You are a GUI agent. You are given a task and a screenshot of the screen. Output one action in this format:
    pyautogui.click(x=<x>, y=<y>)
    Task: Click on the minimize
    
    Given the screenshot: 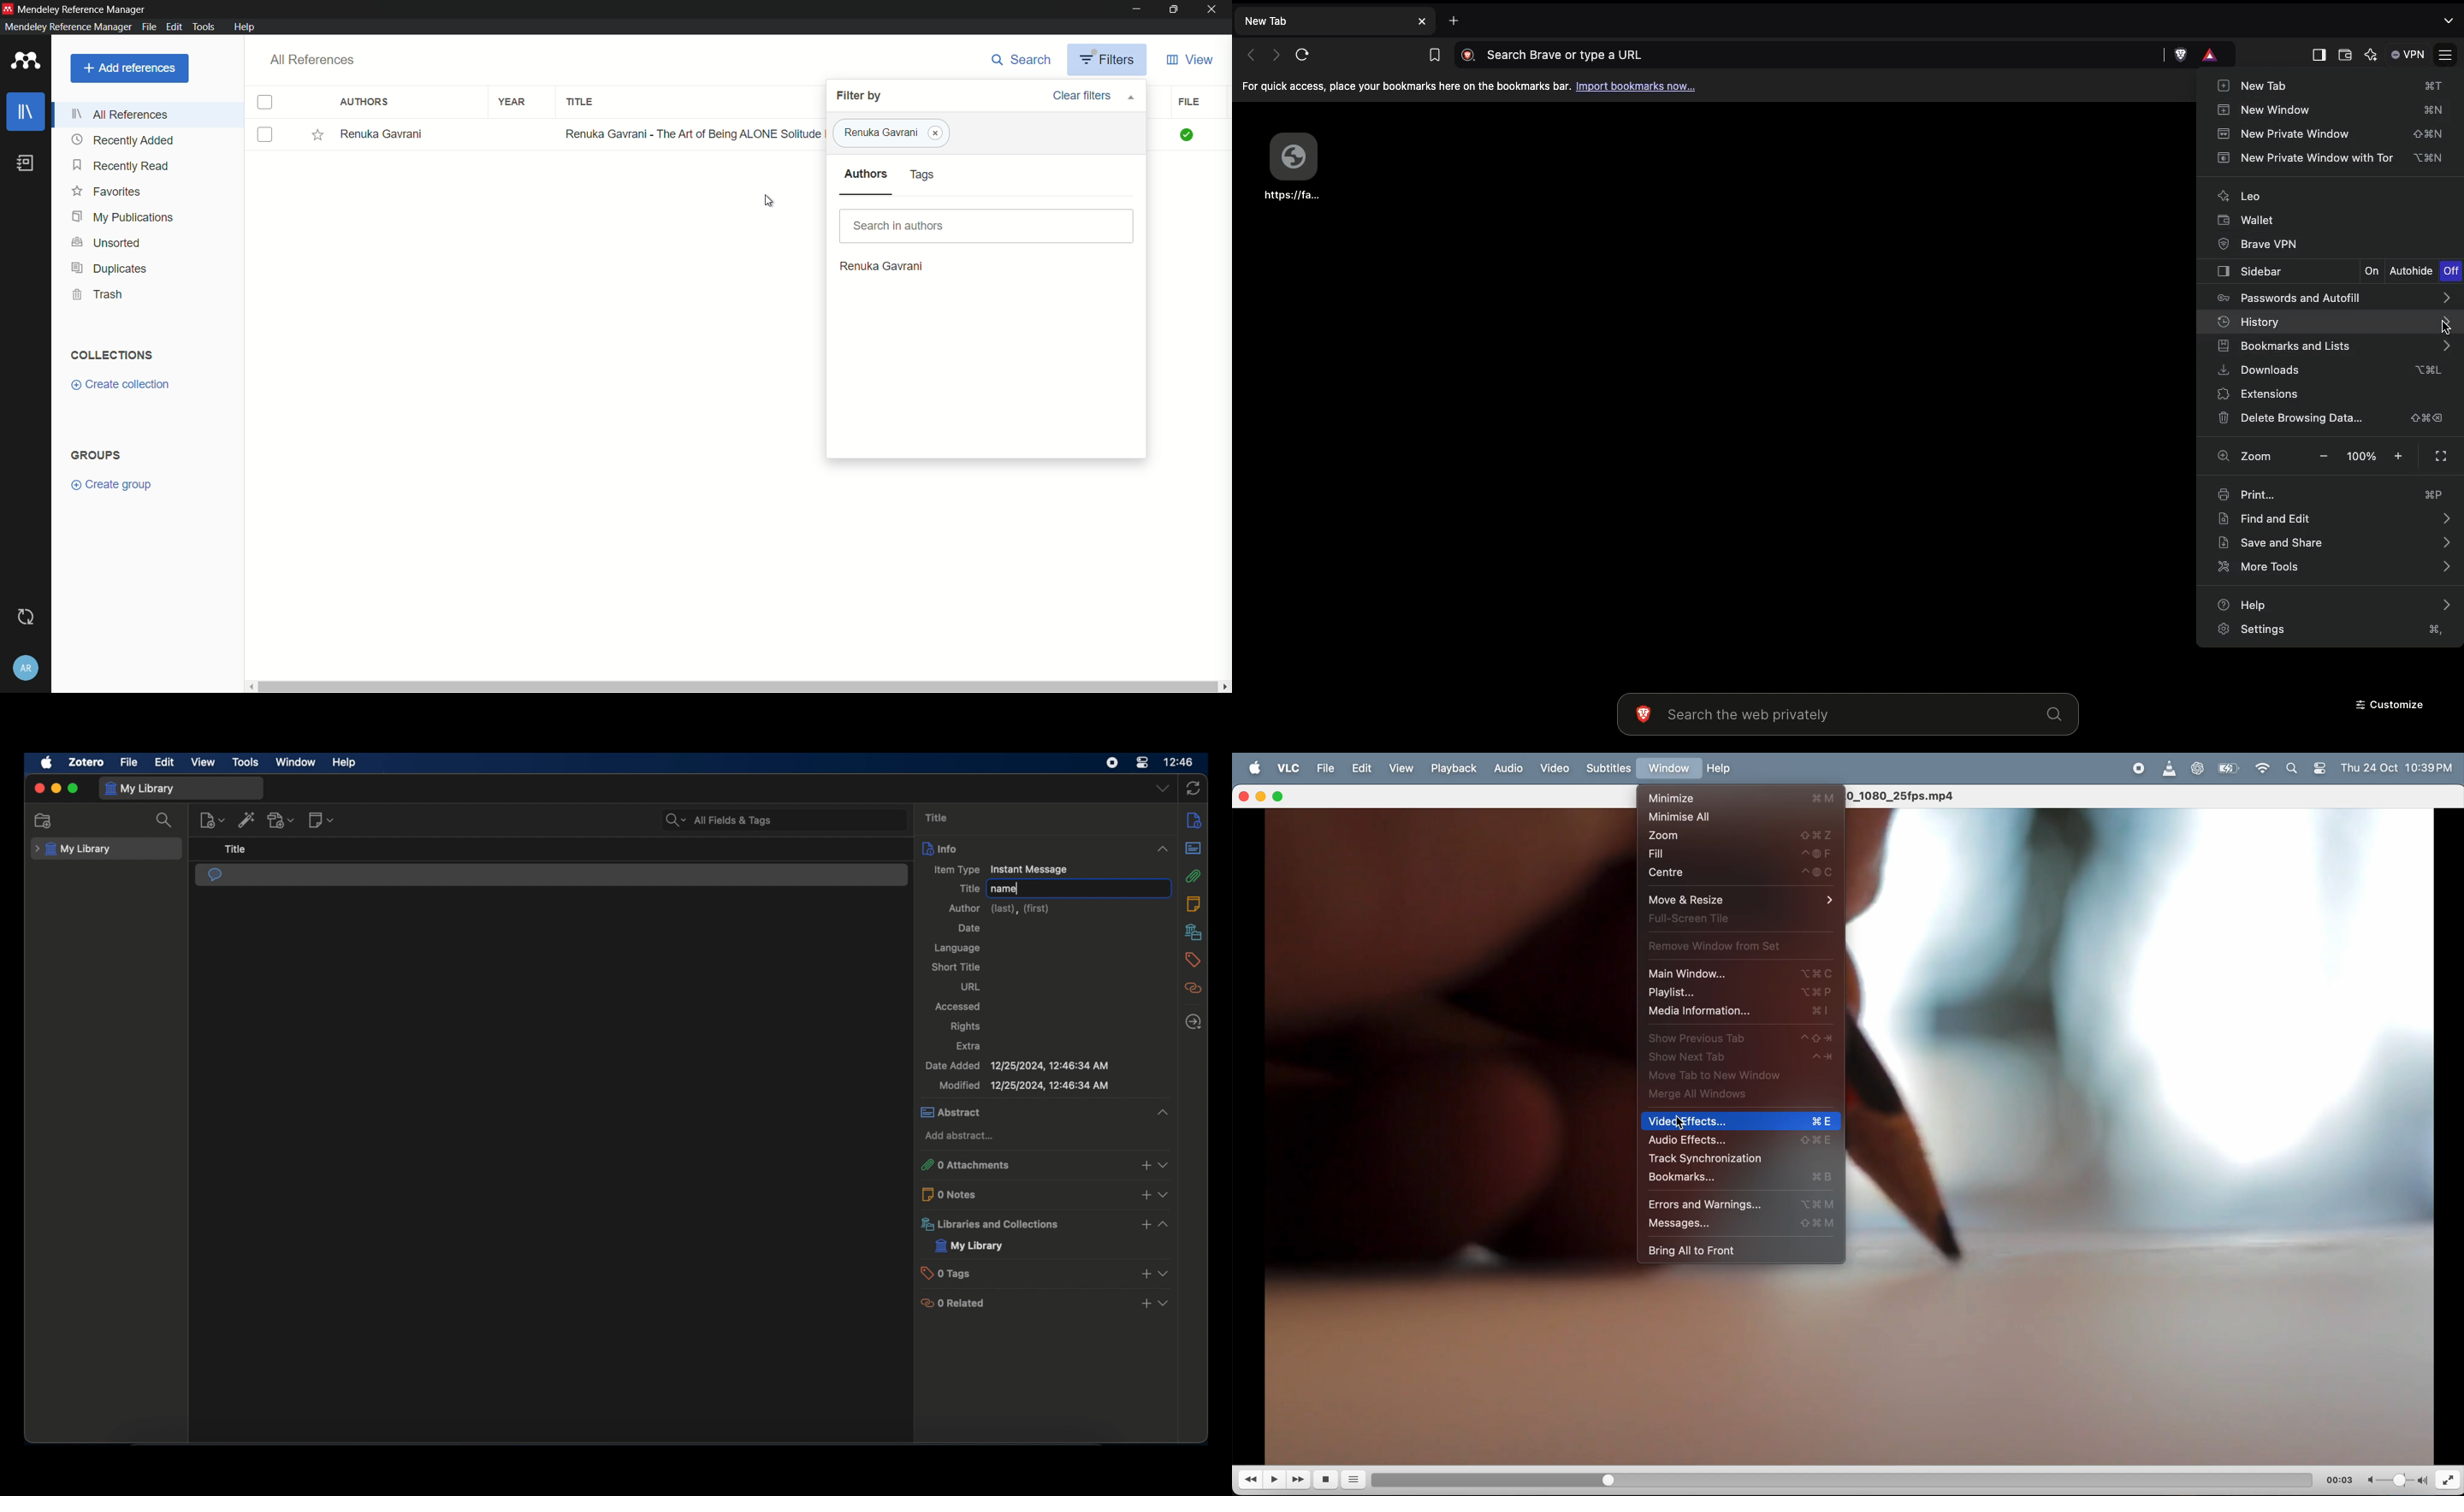 What is the action you would take?
    pyautogui.click(x=55, y=789)
    